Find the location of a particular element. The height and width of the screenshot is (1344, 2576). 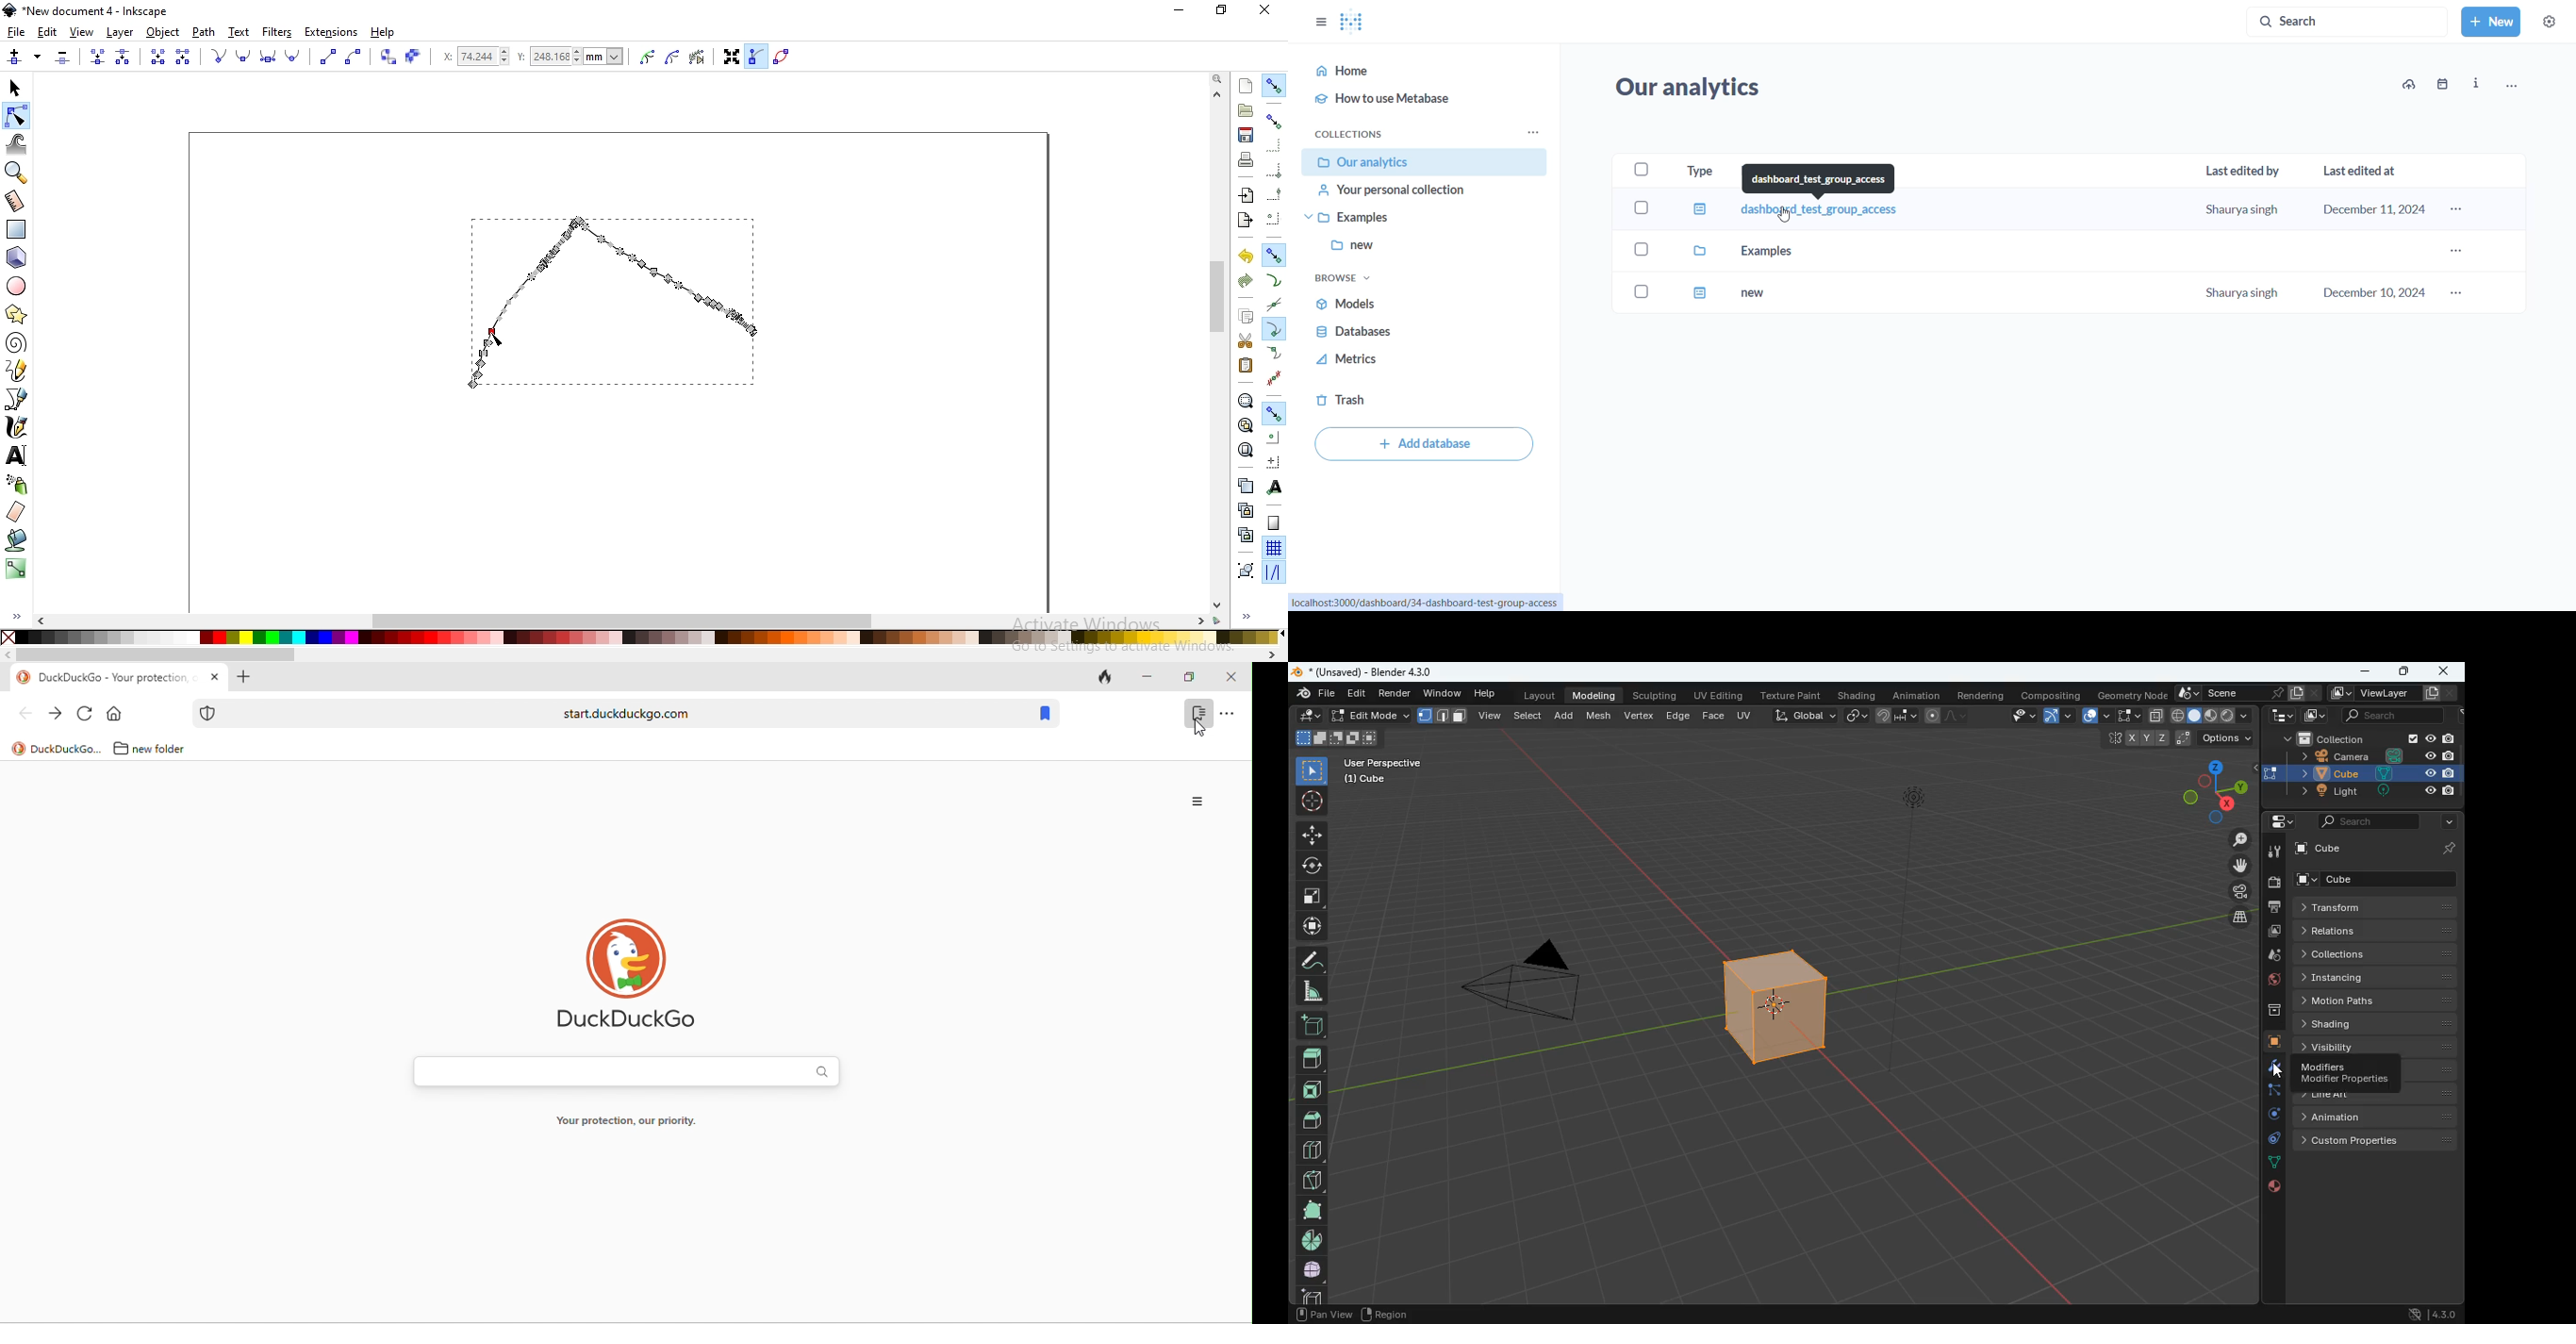

add tab is located at coordinates (243, 677).